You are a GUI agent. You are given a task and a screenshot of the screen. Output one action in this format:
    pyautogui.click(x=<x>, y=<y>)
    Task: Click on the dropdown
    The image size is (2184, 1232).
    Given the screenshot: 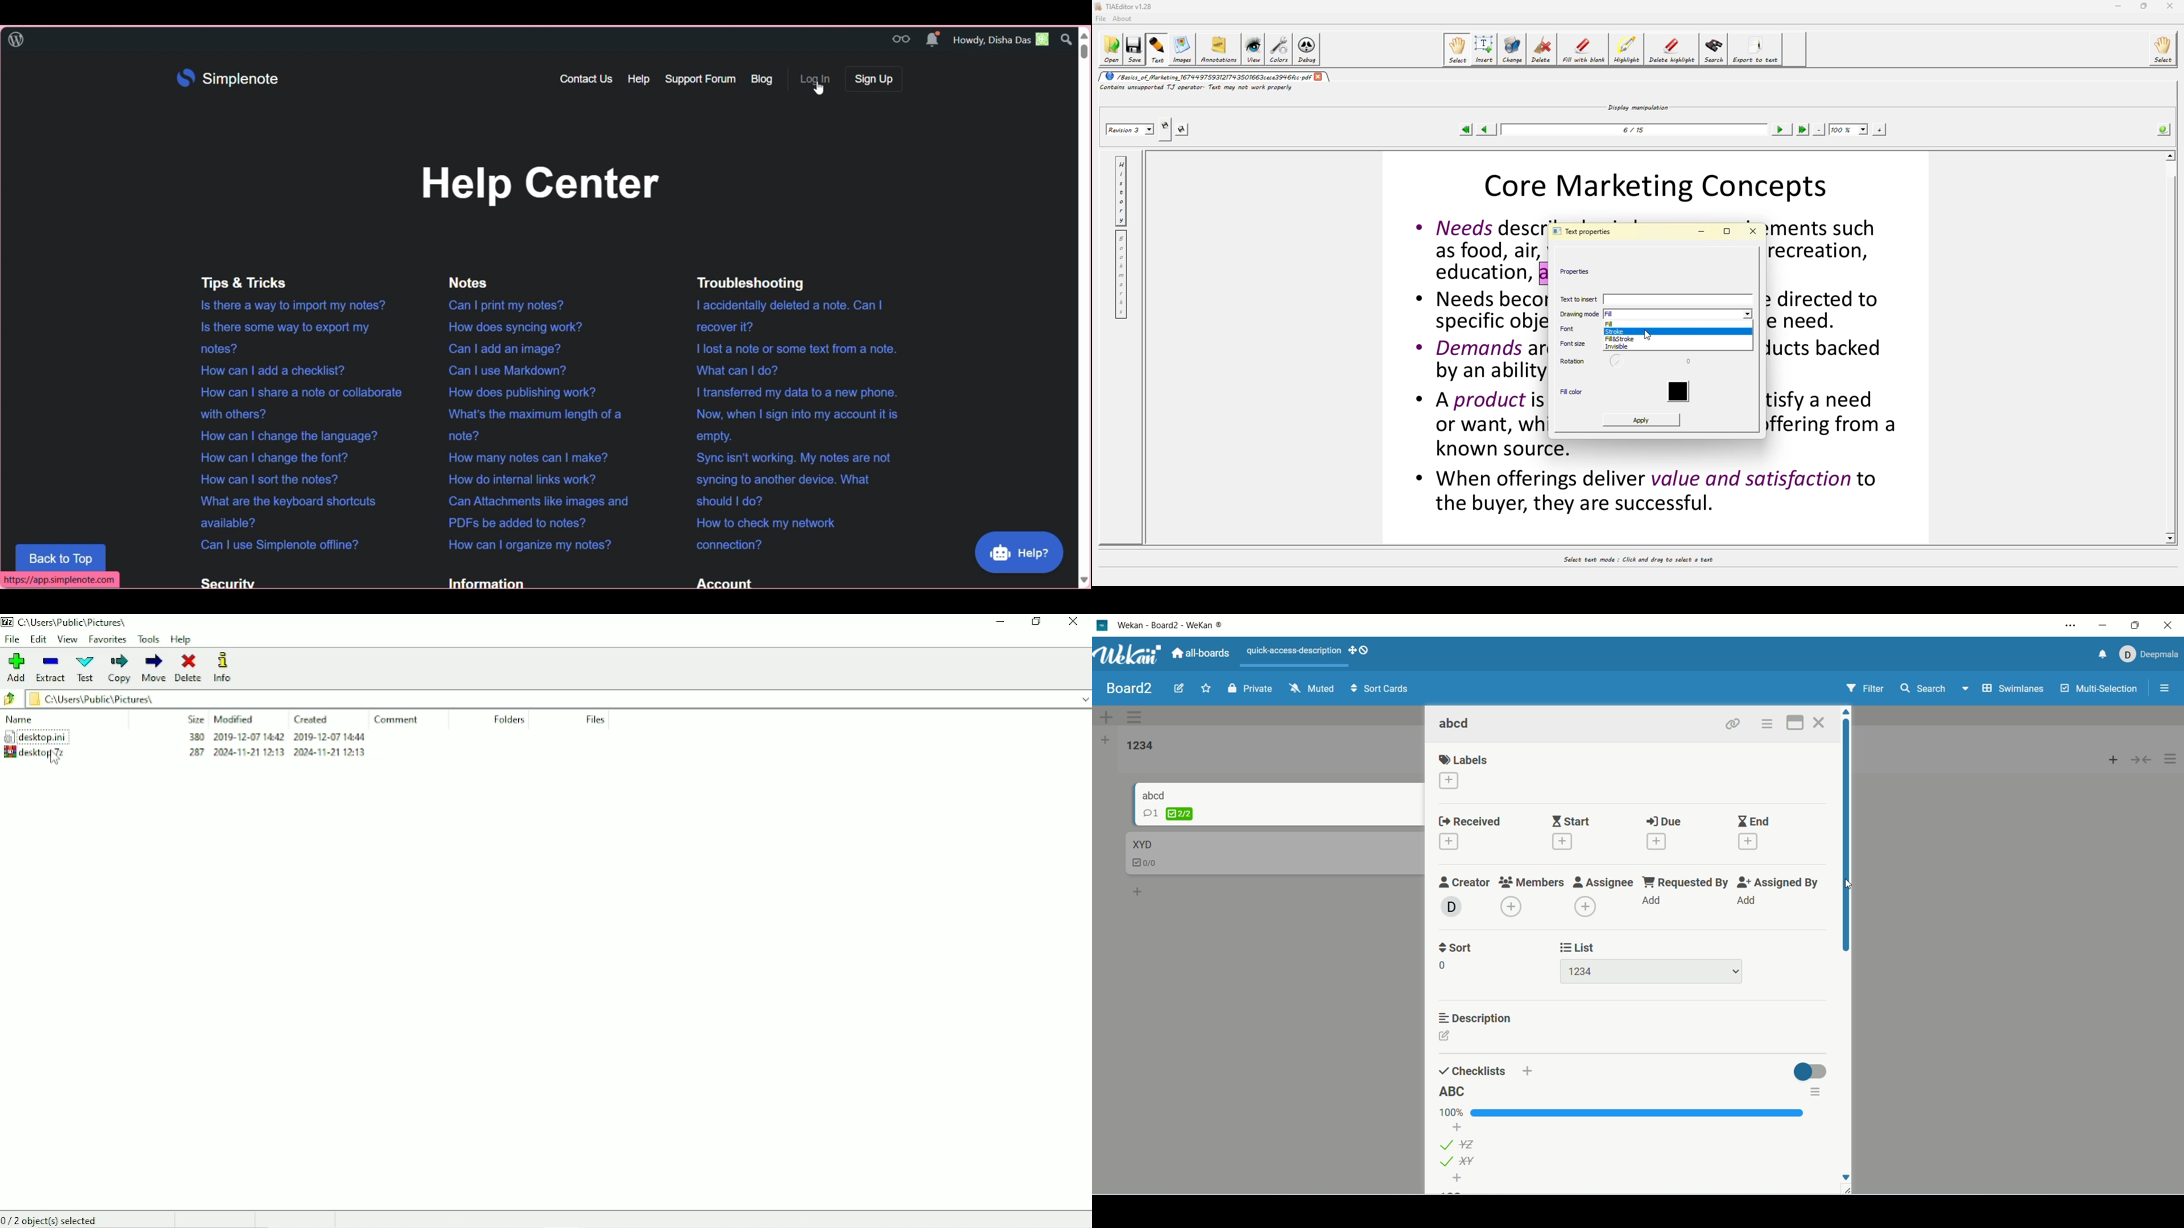 What is the action you would take?
    pyautogui.click(x=1082, y=698)
    